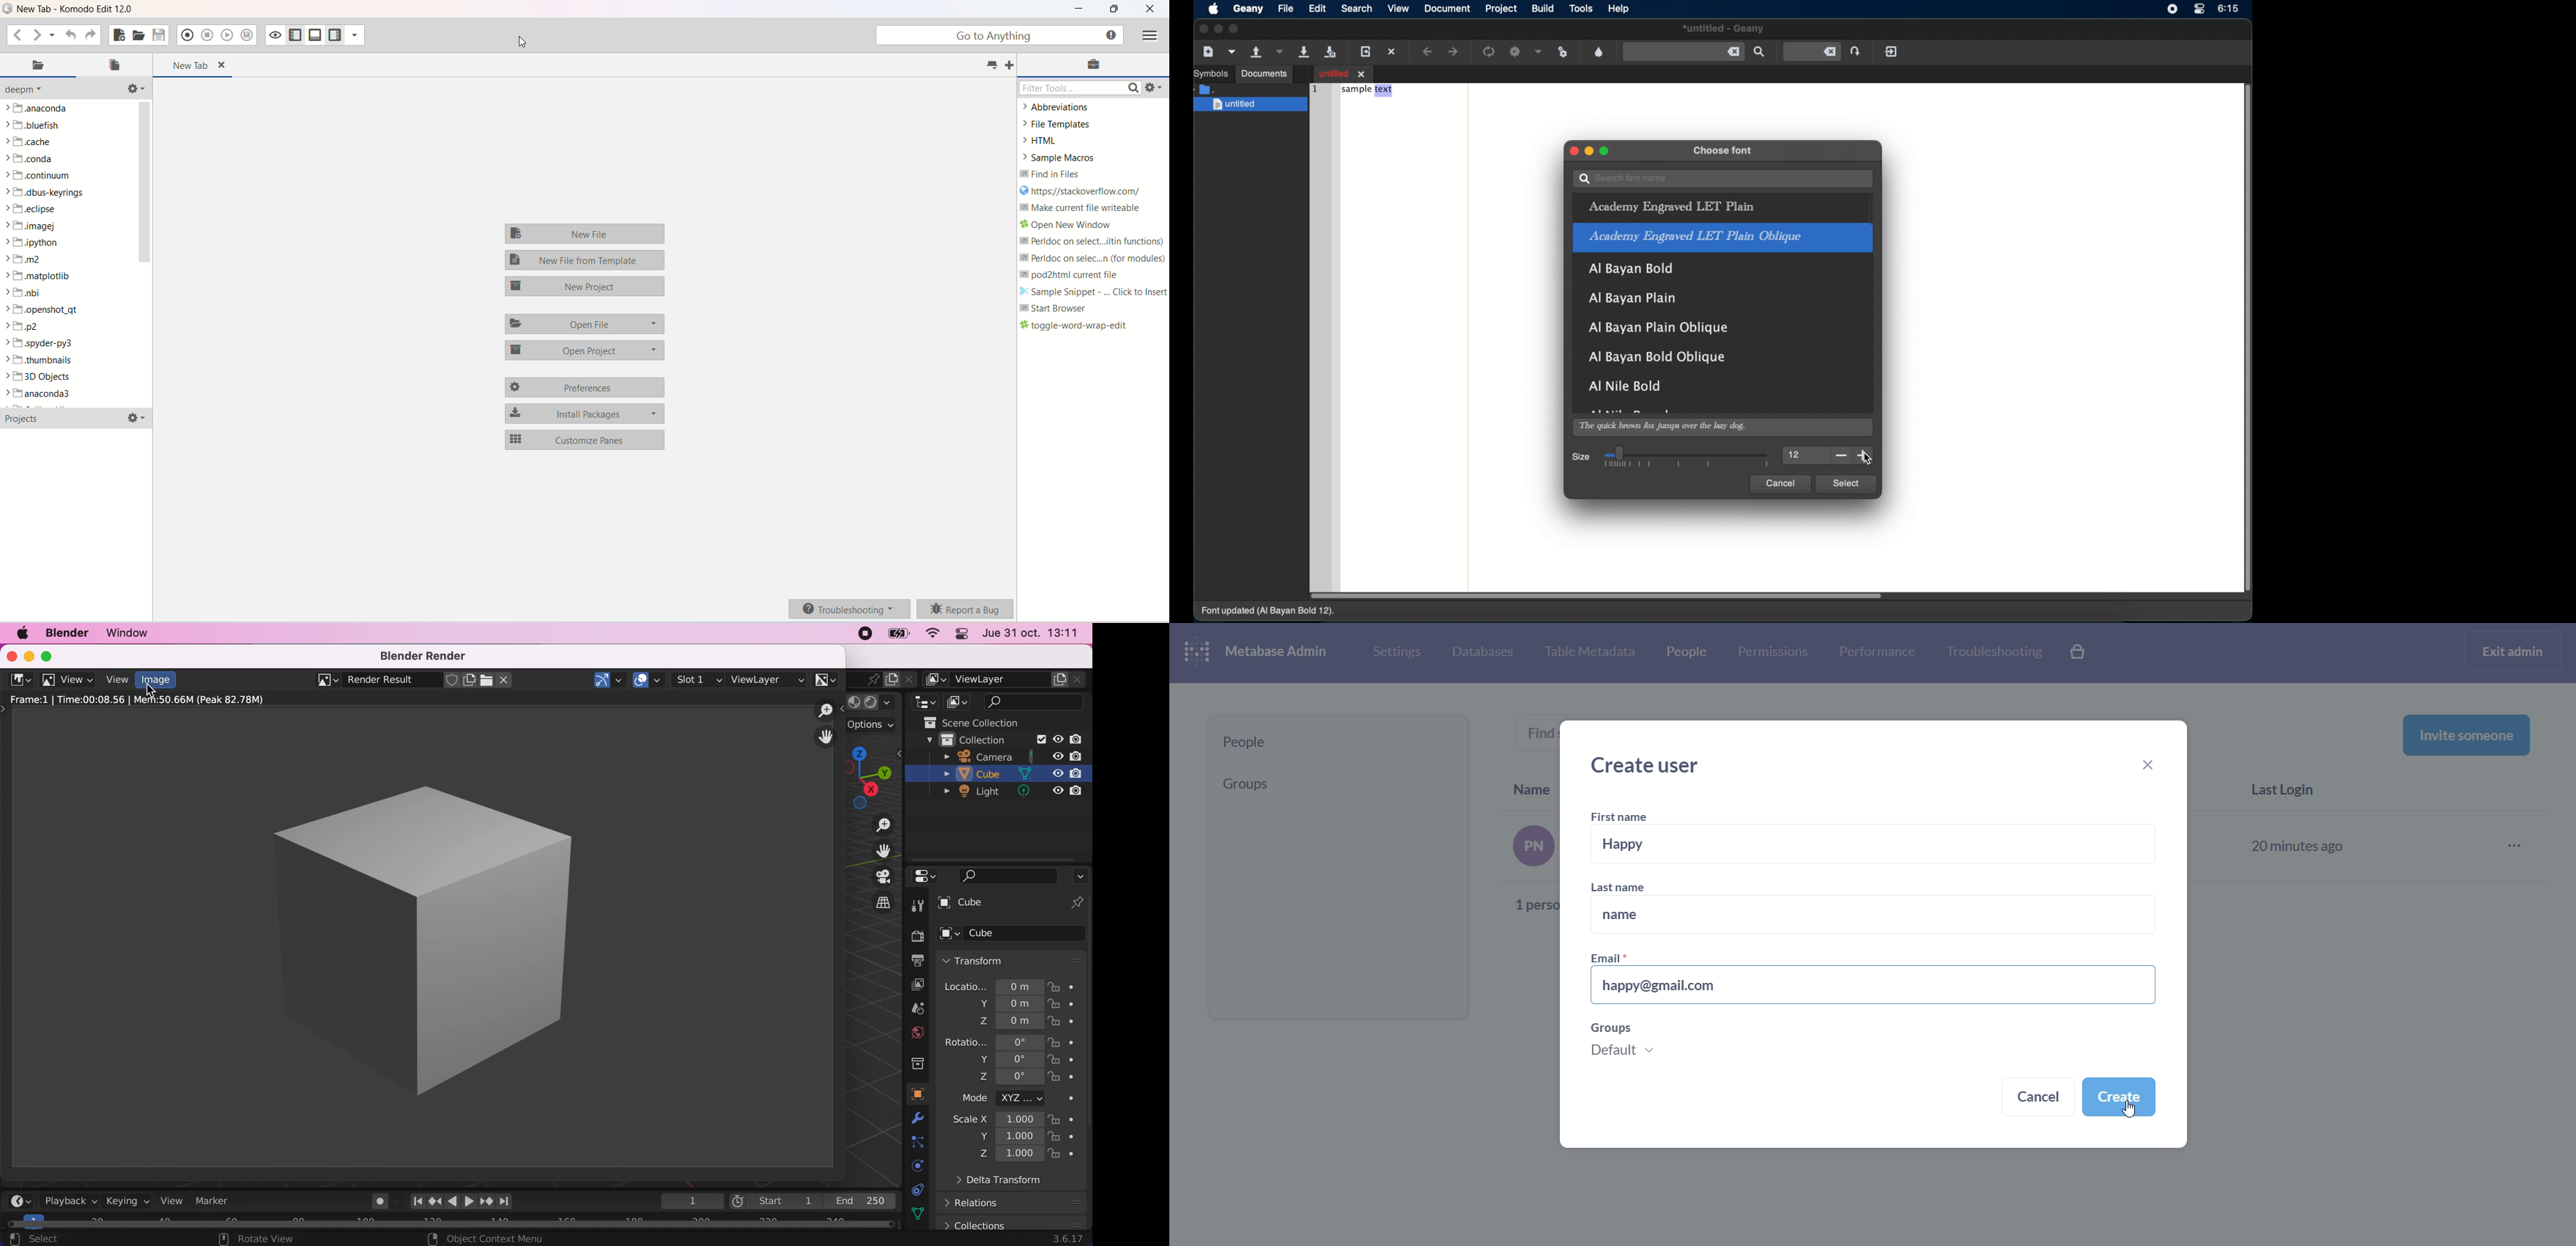 The width and height of the screenshot is (2576, 1260). I want to click on collection, so click(917, 1062).